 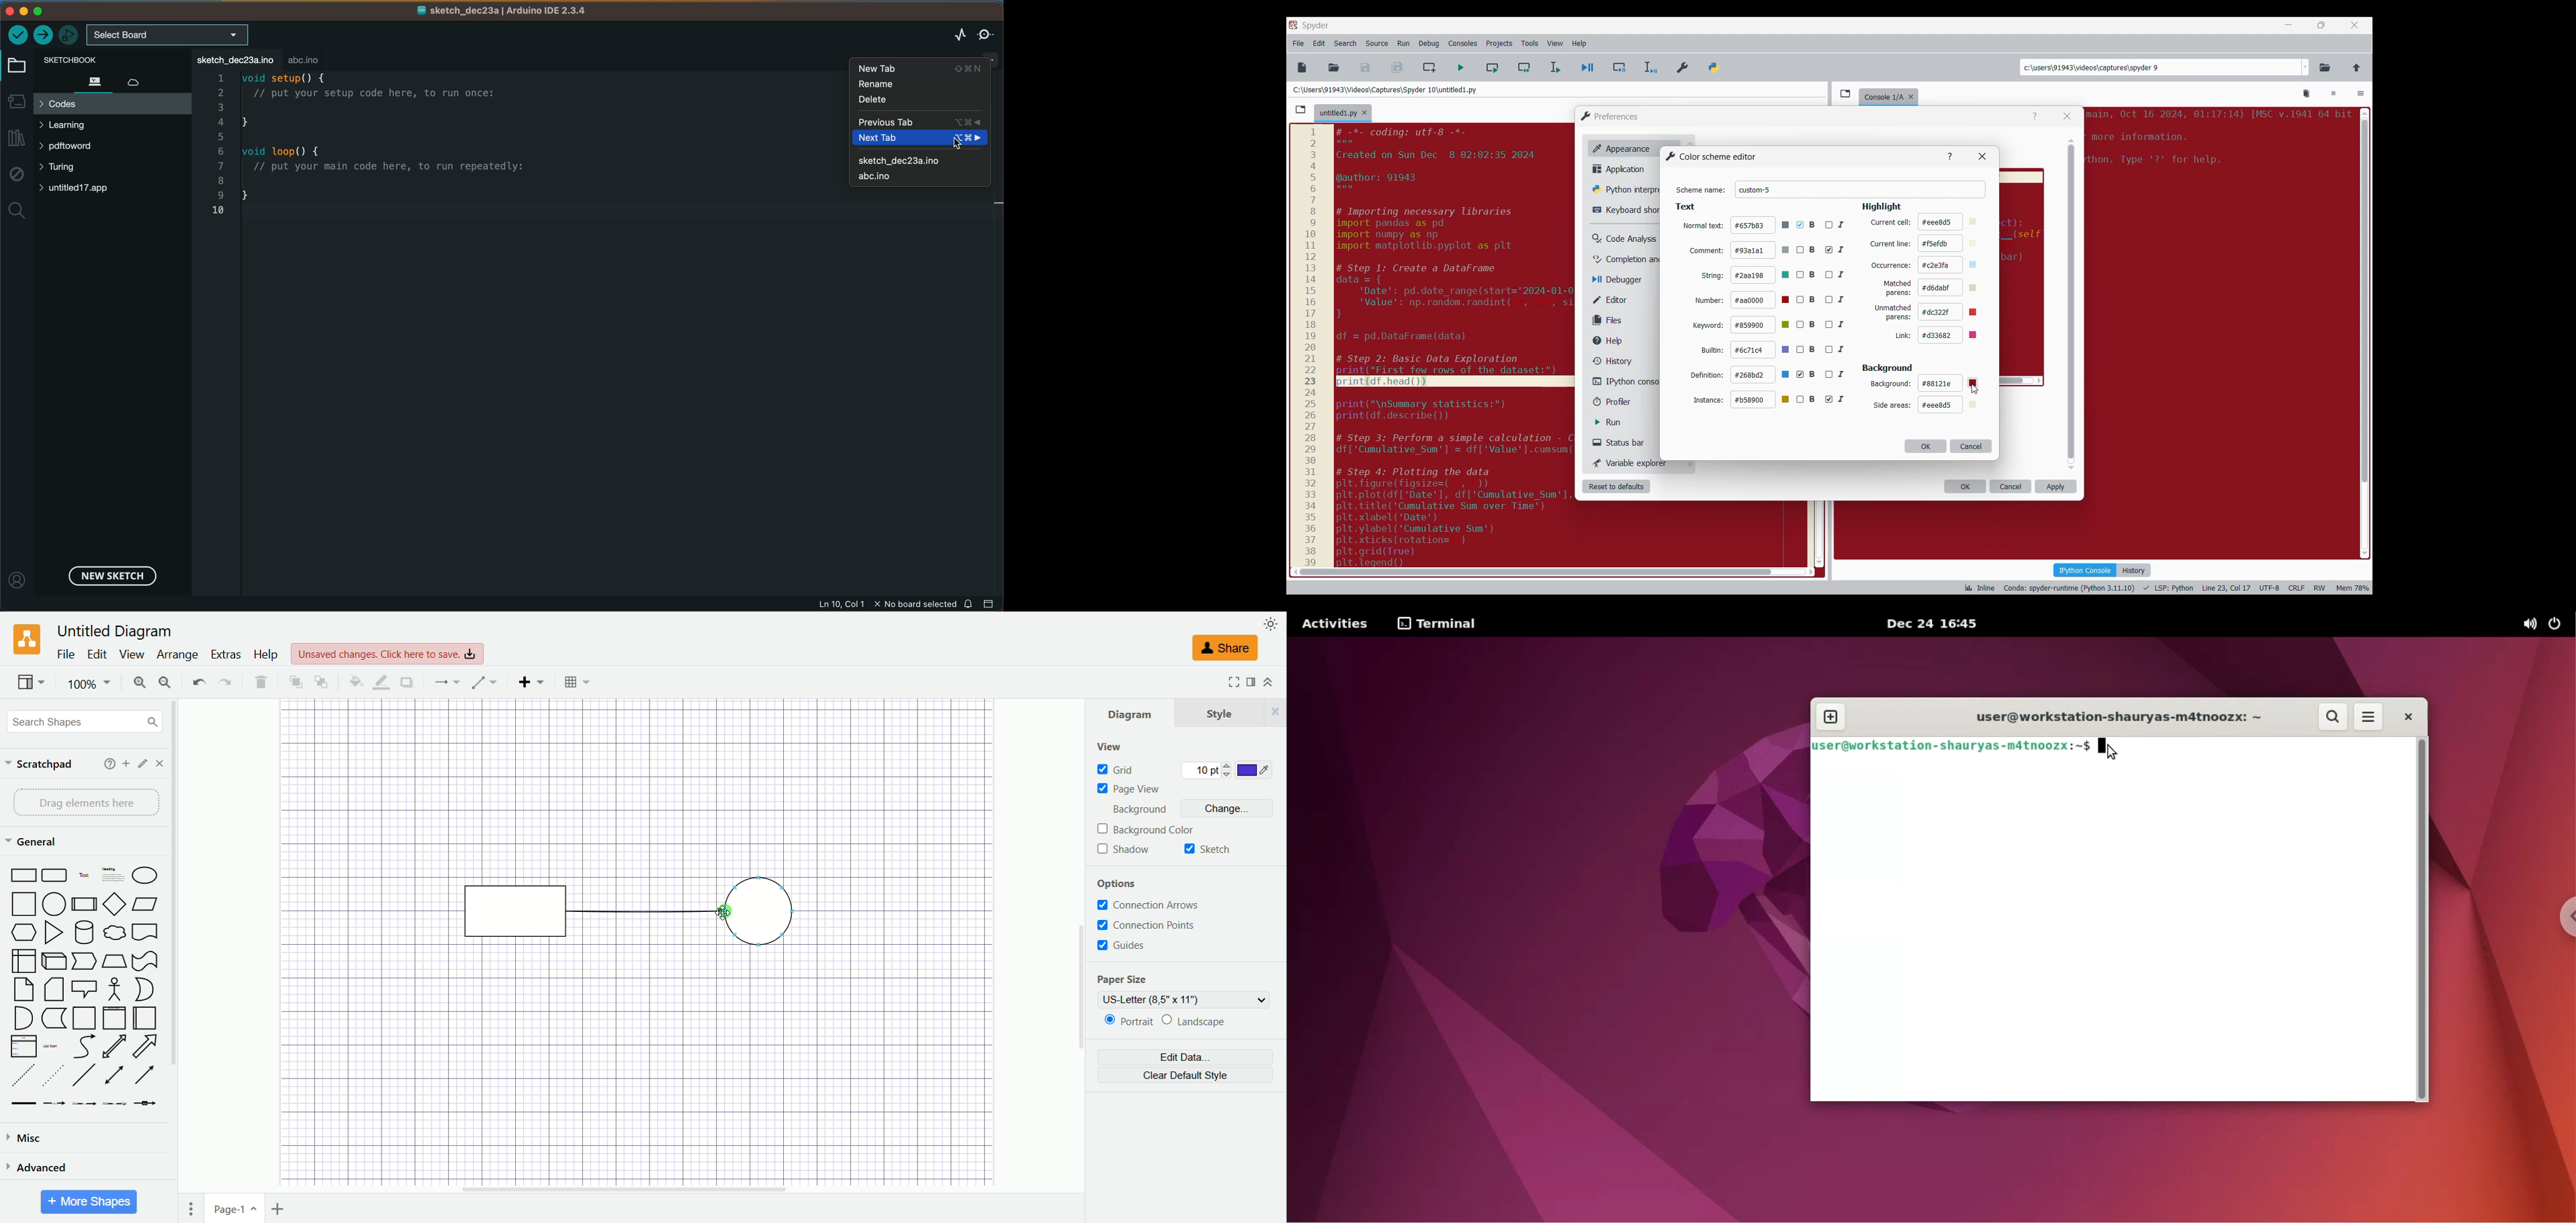 What do you see at coordinates (1456, 344) in the screenshot?
I see `code` at bounding box center [1456, 344].